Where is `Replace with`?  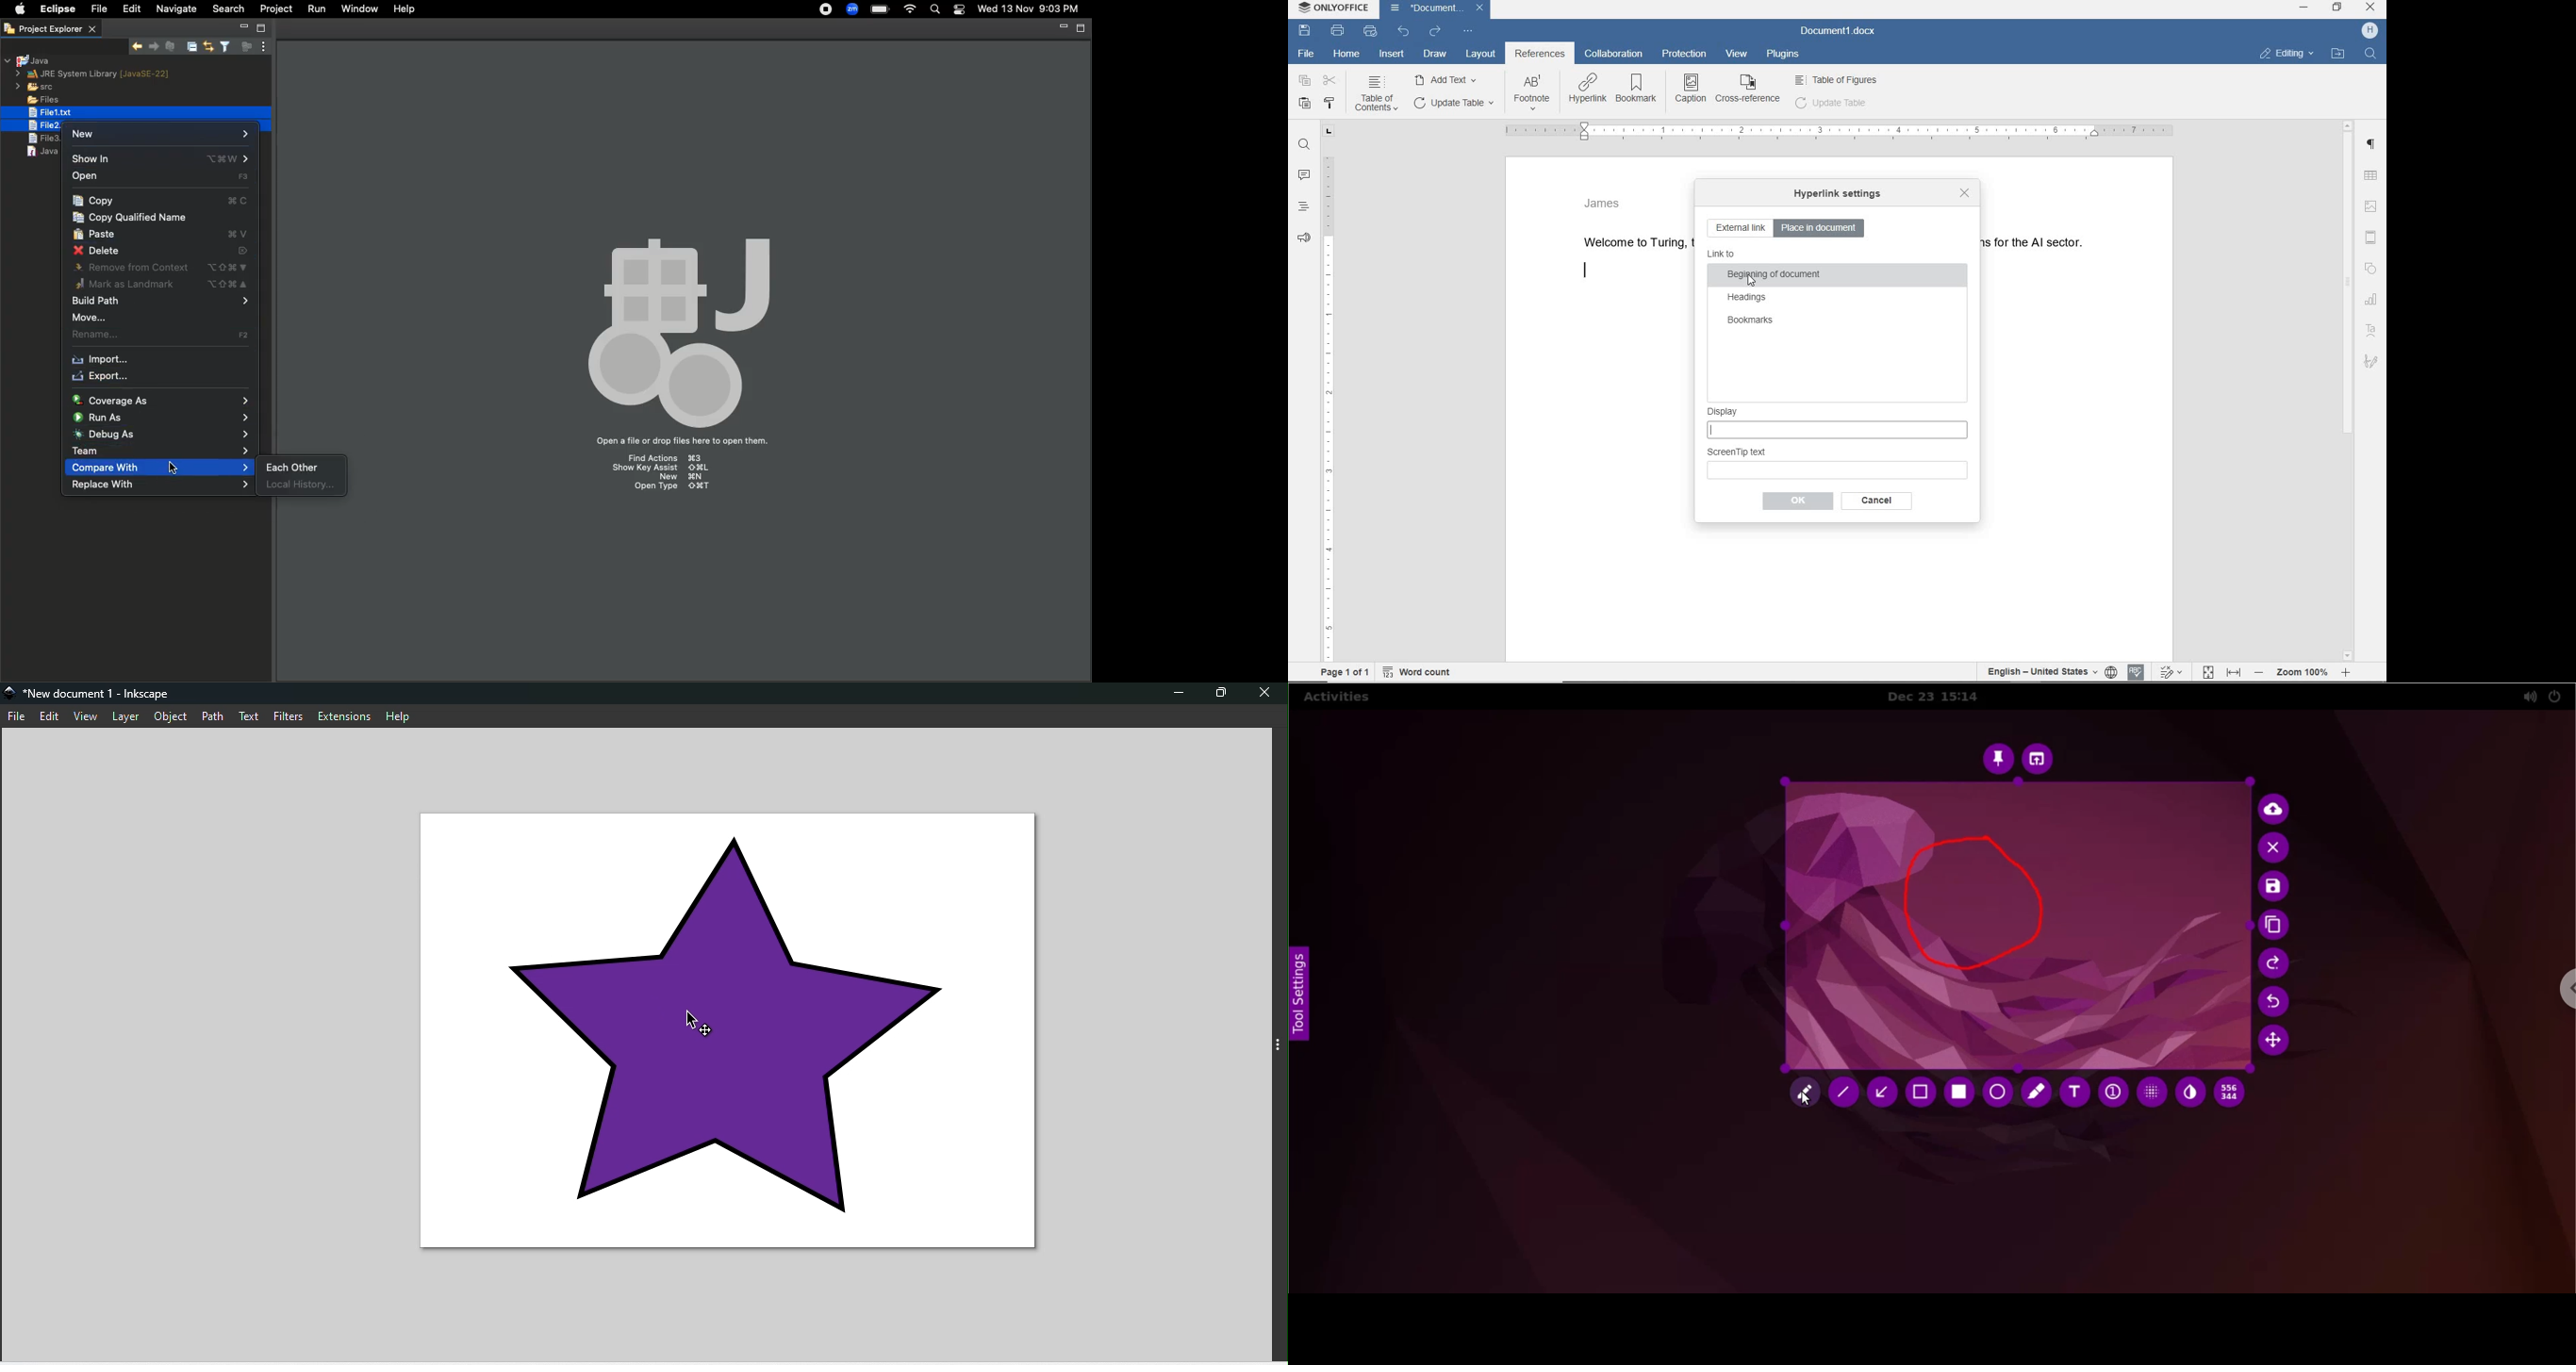 Replace with is located at coordinates (161, 485).